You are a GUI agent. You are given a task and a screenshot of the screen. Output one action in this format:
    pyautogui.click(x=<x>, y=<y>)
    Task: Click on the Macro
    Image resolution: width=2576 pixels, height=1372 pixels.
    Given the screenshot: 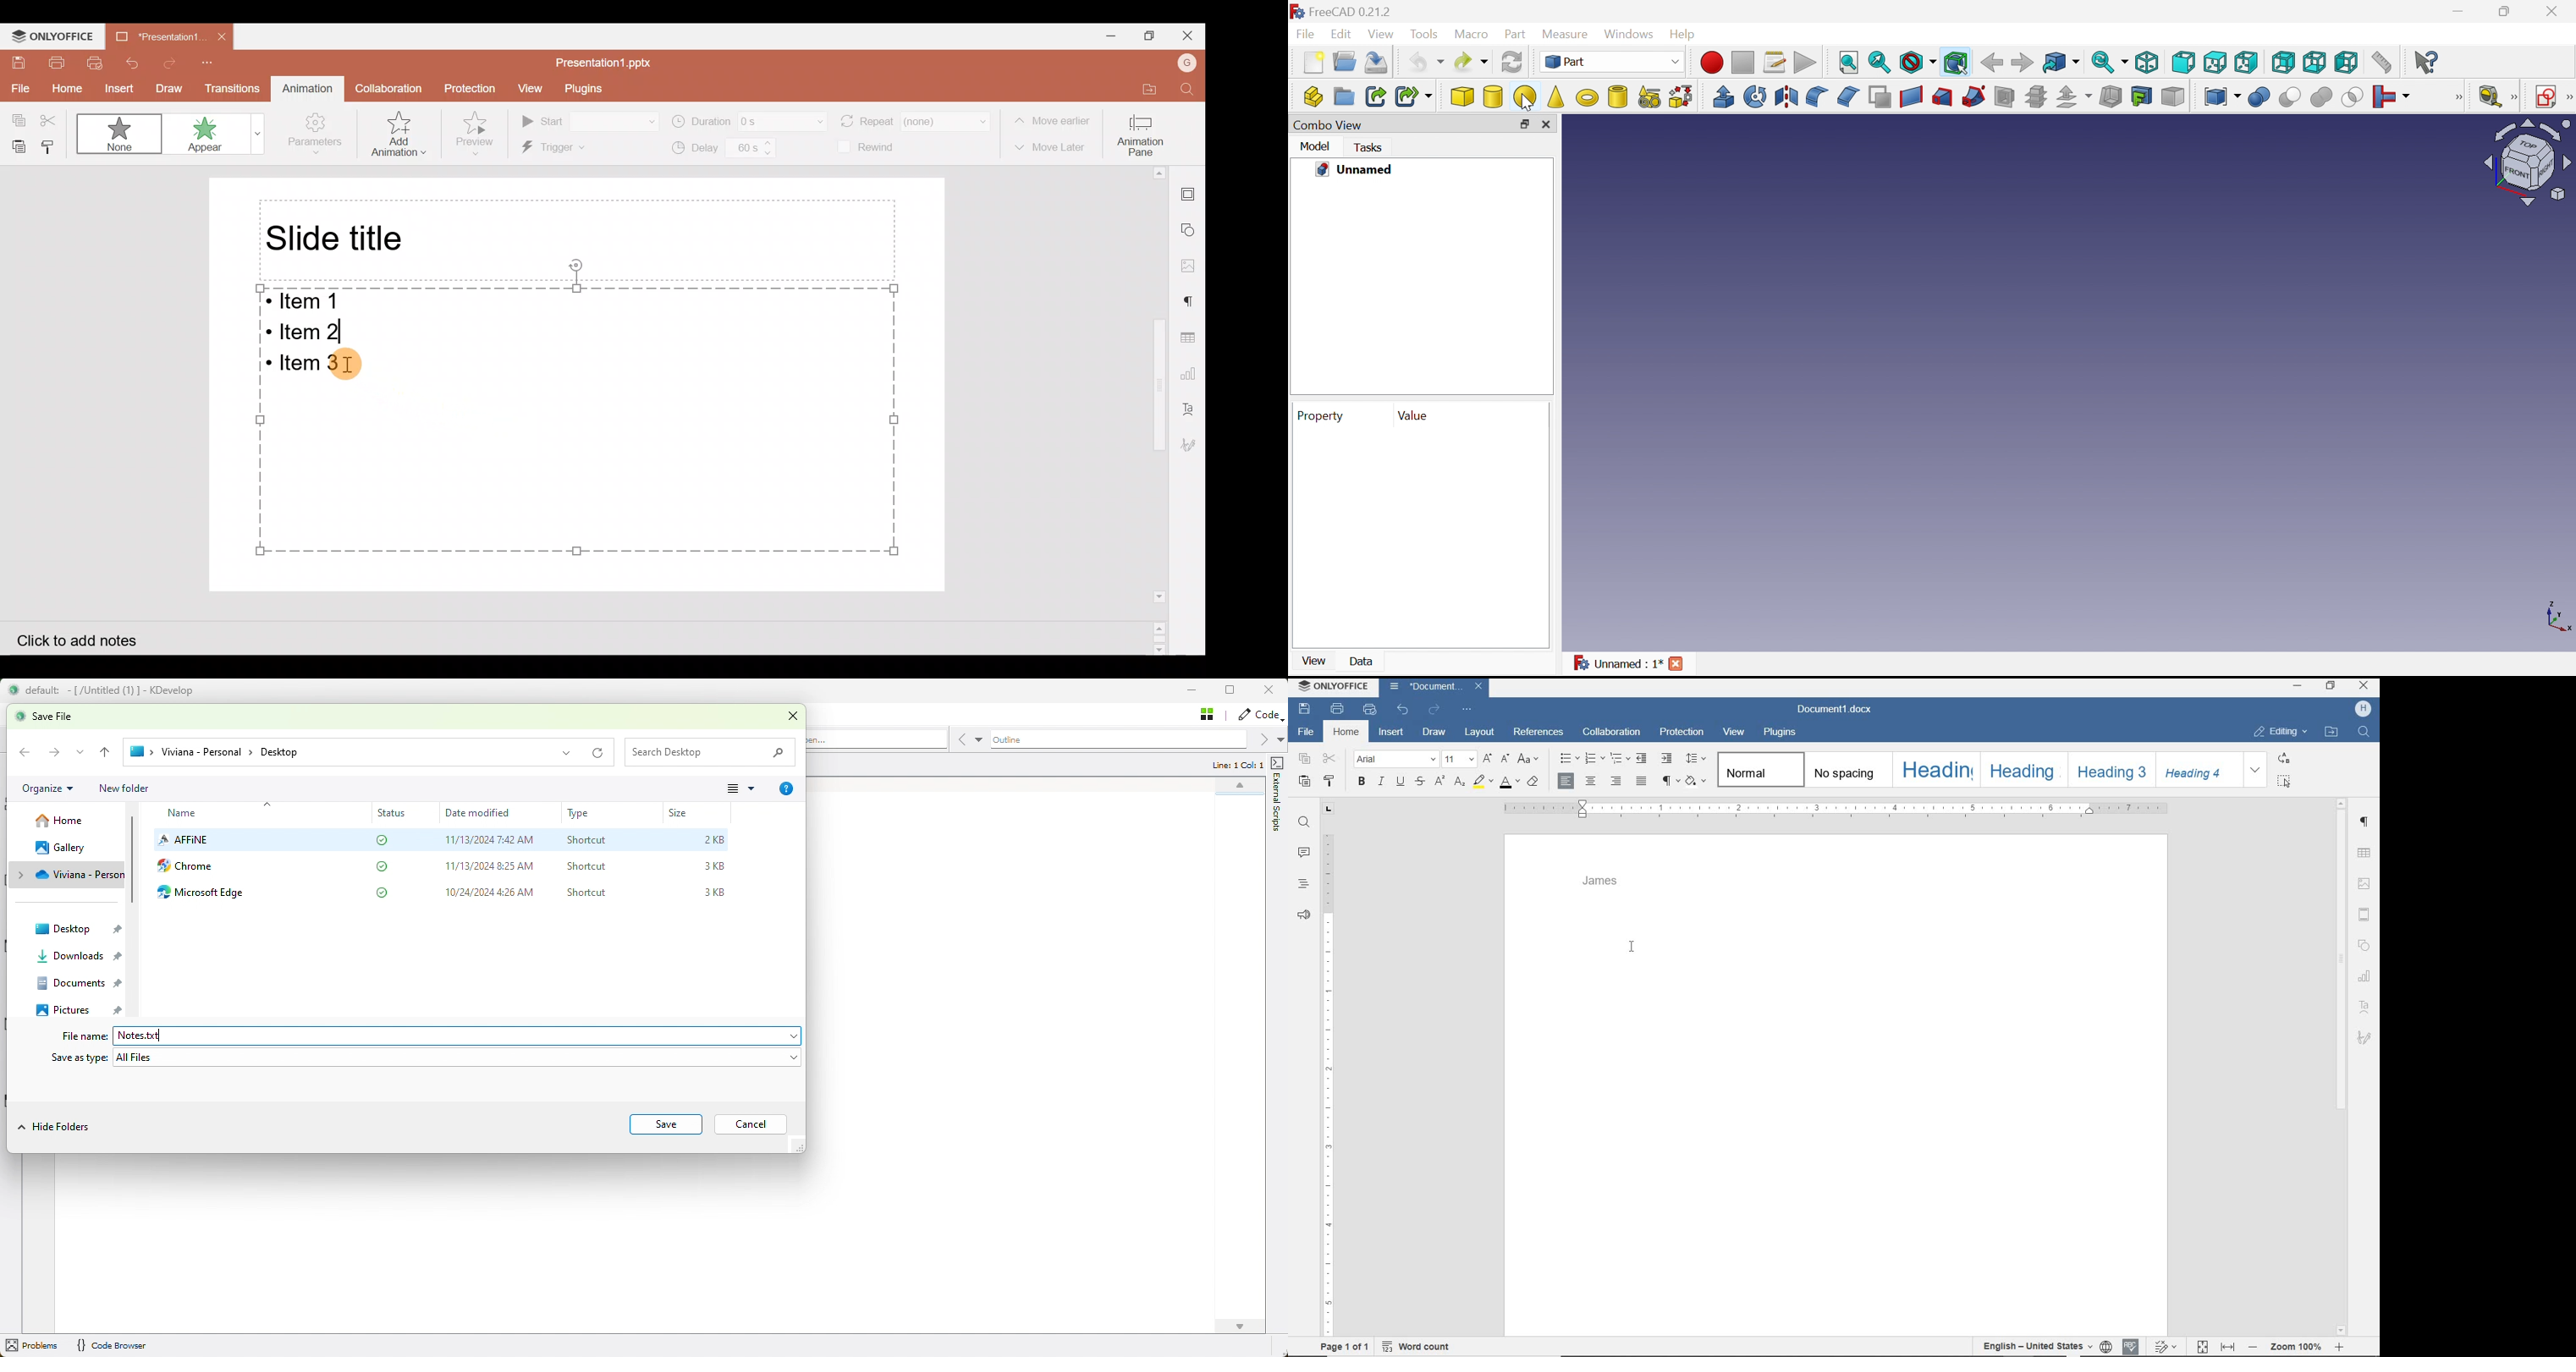 What is the action you would take?
    pyautogui.click(x=1471, y=34)
    